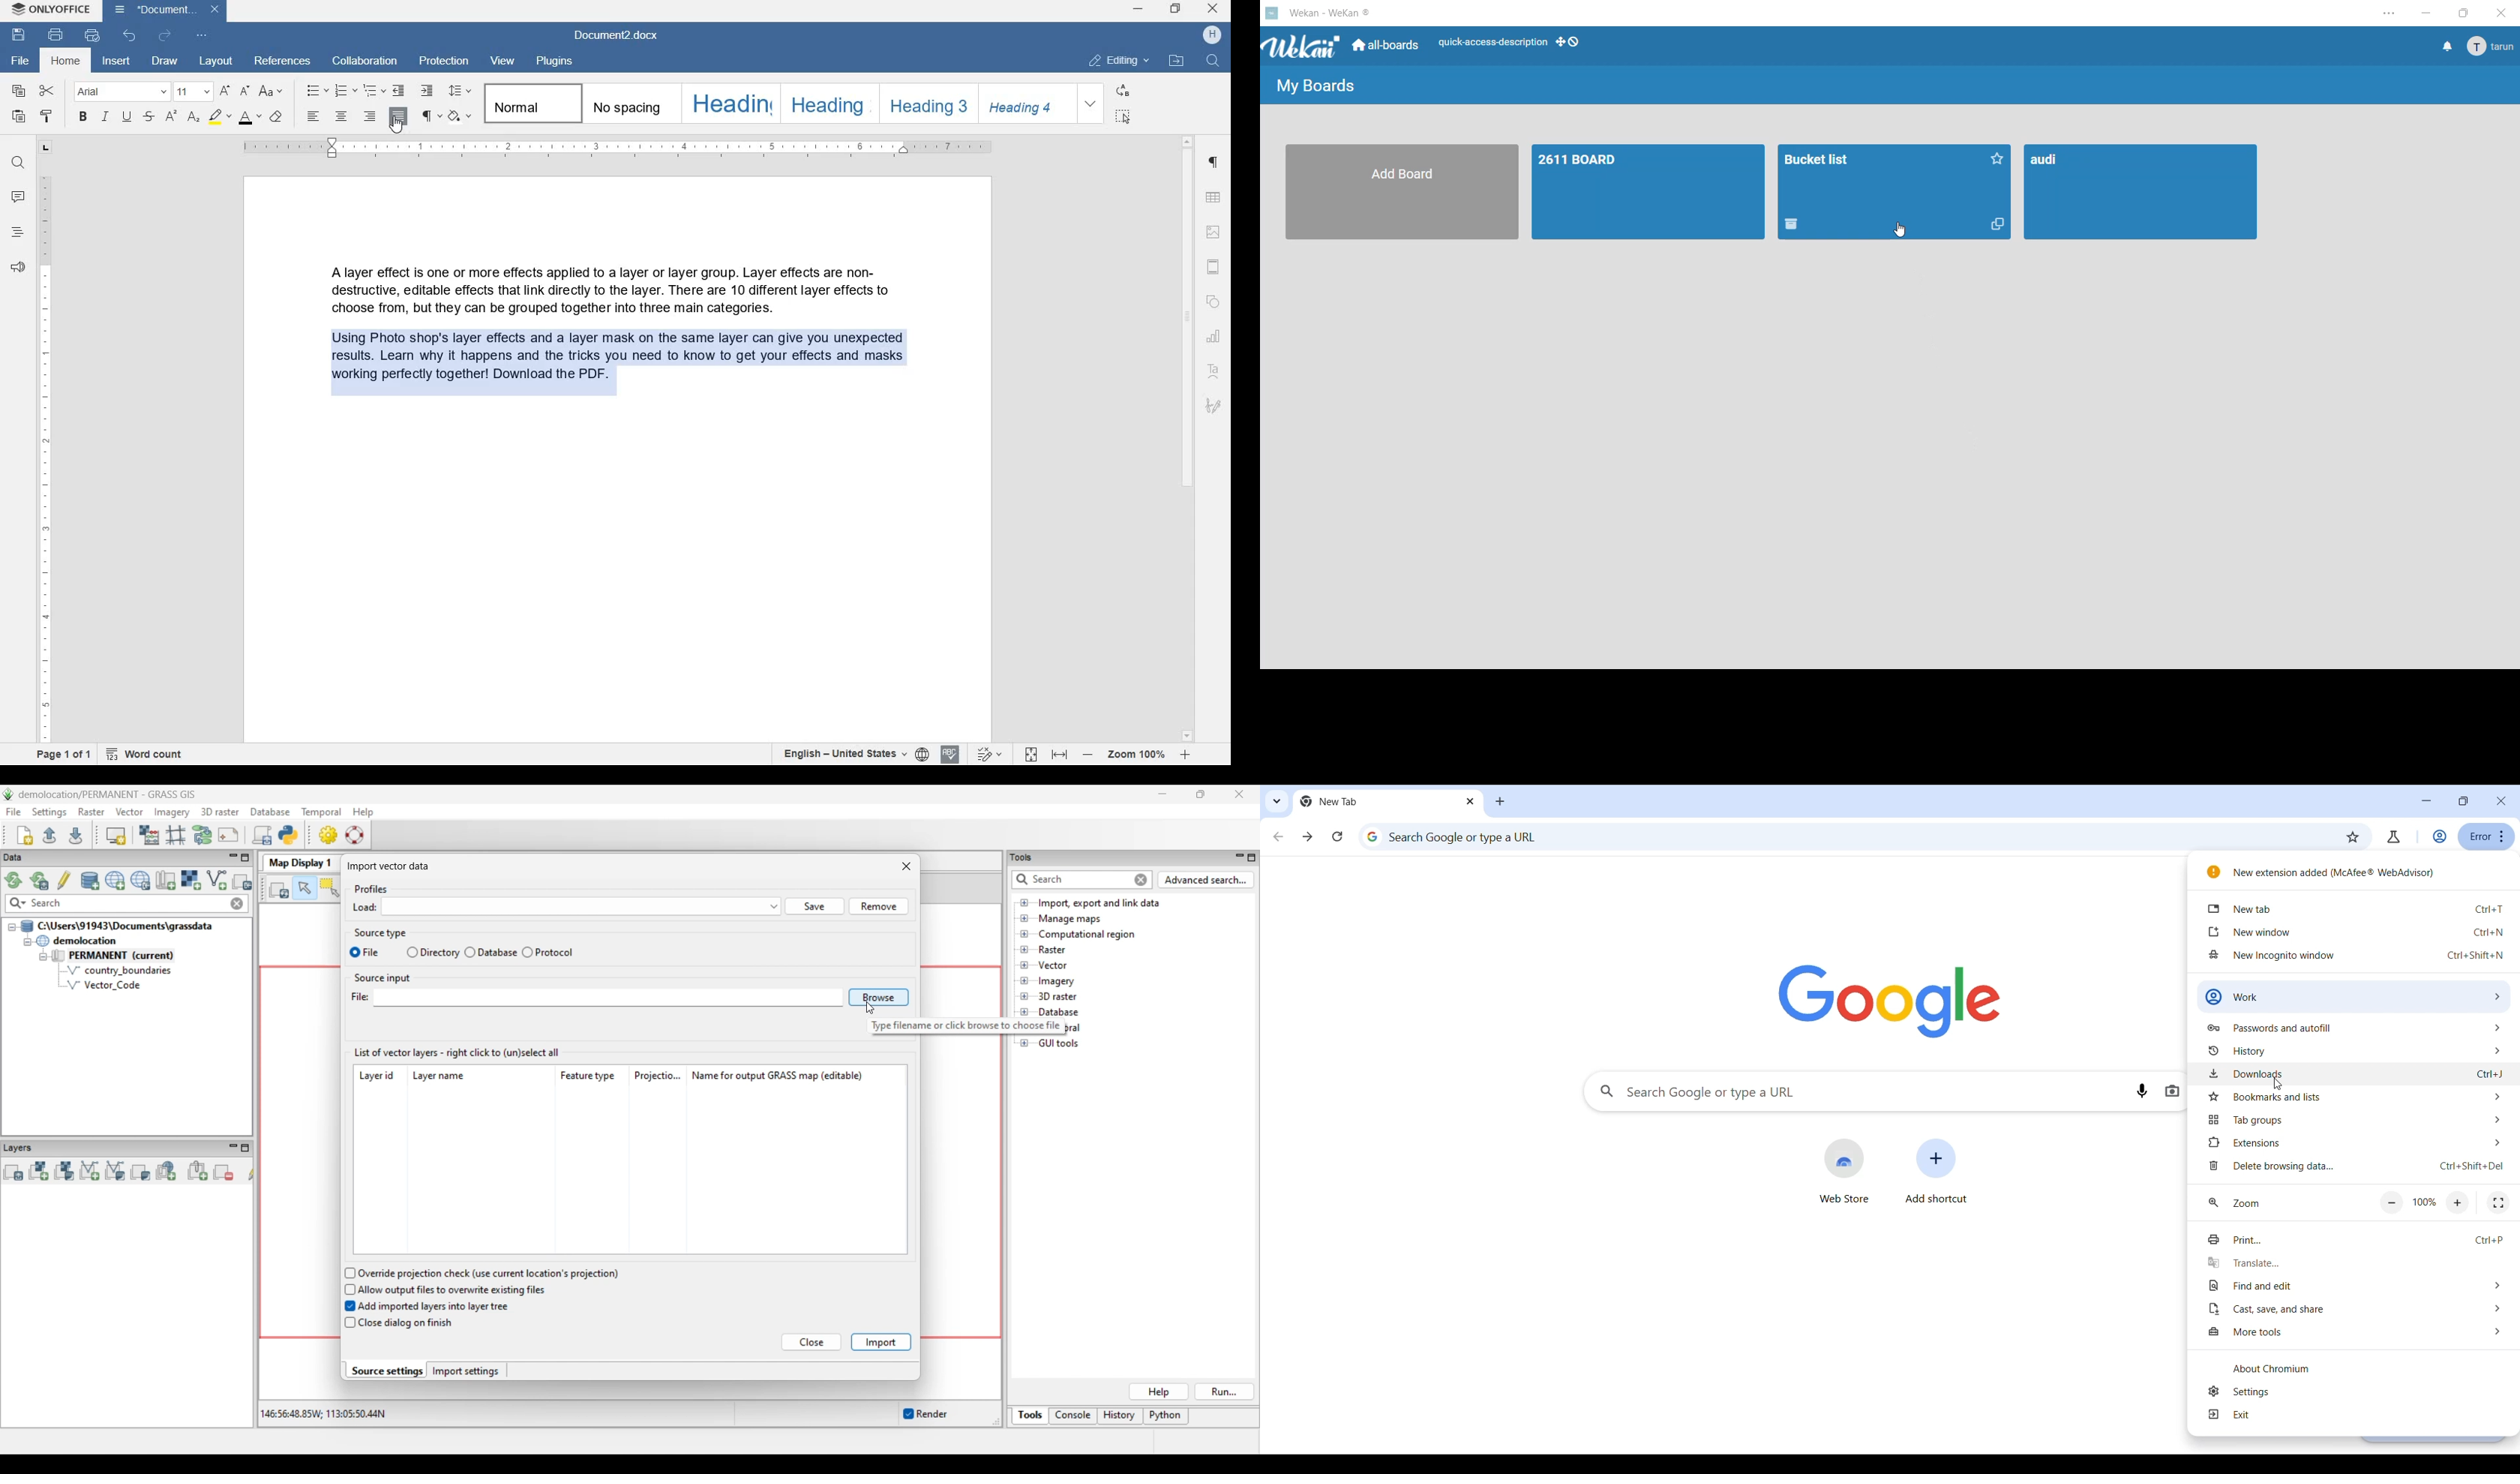 The height and width of the screenshot is (1484, 2520). I want to click on all-boards, so click(1383, 47).